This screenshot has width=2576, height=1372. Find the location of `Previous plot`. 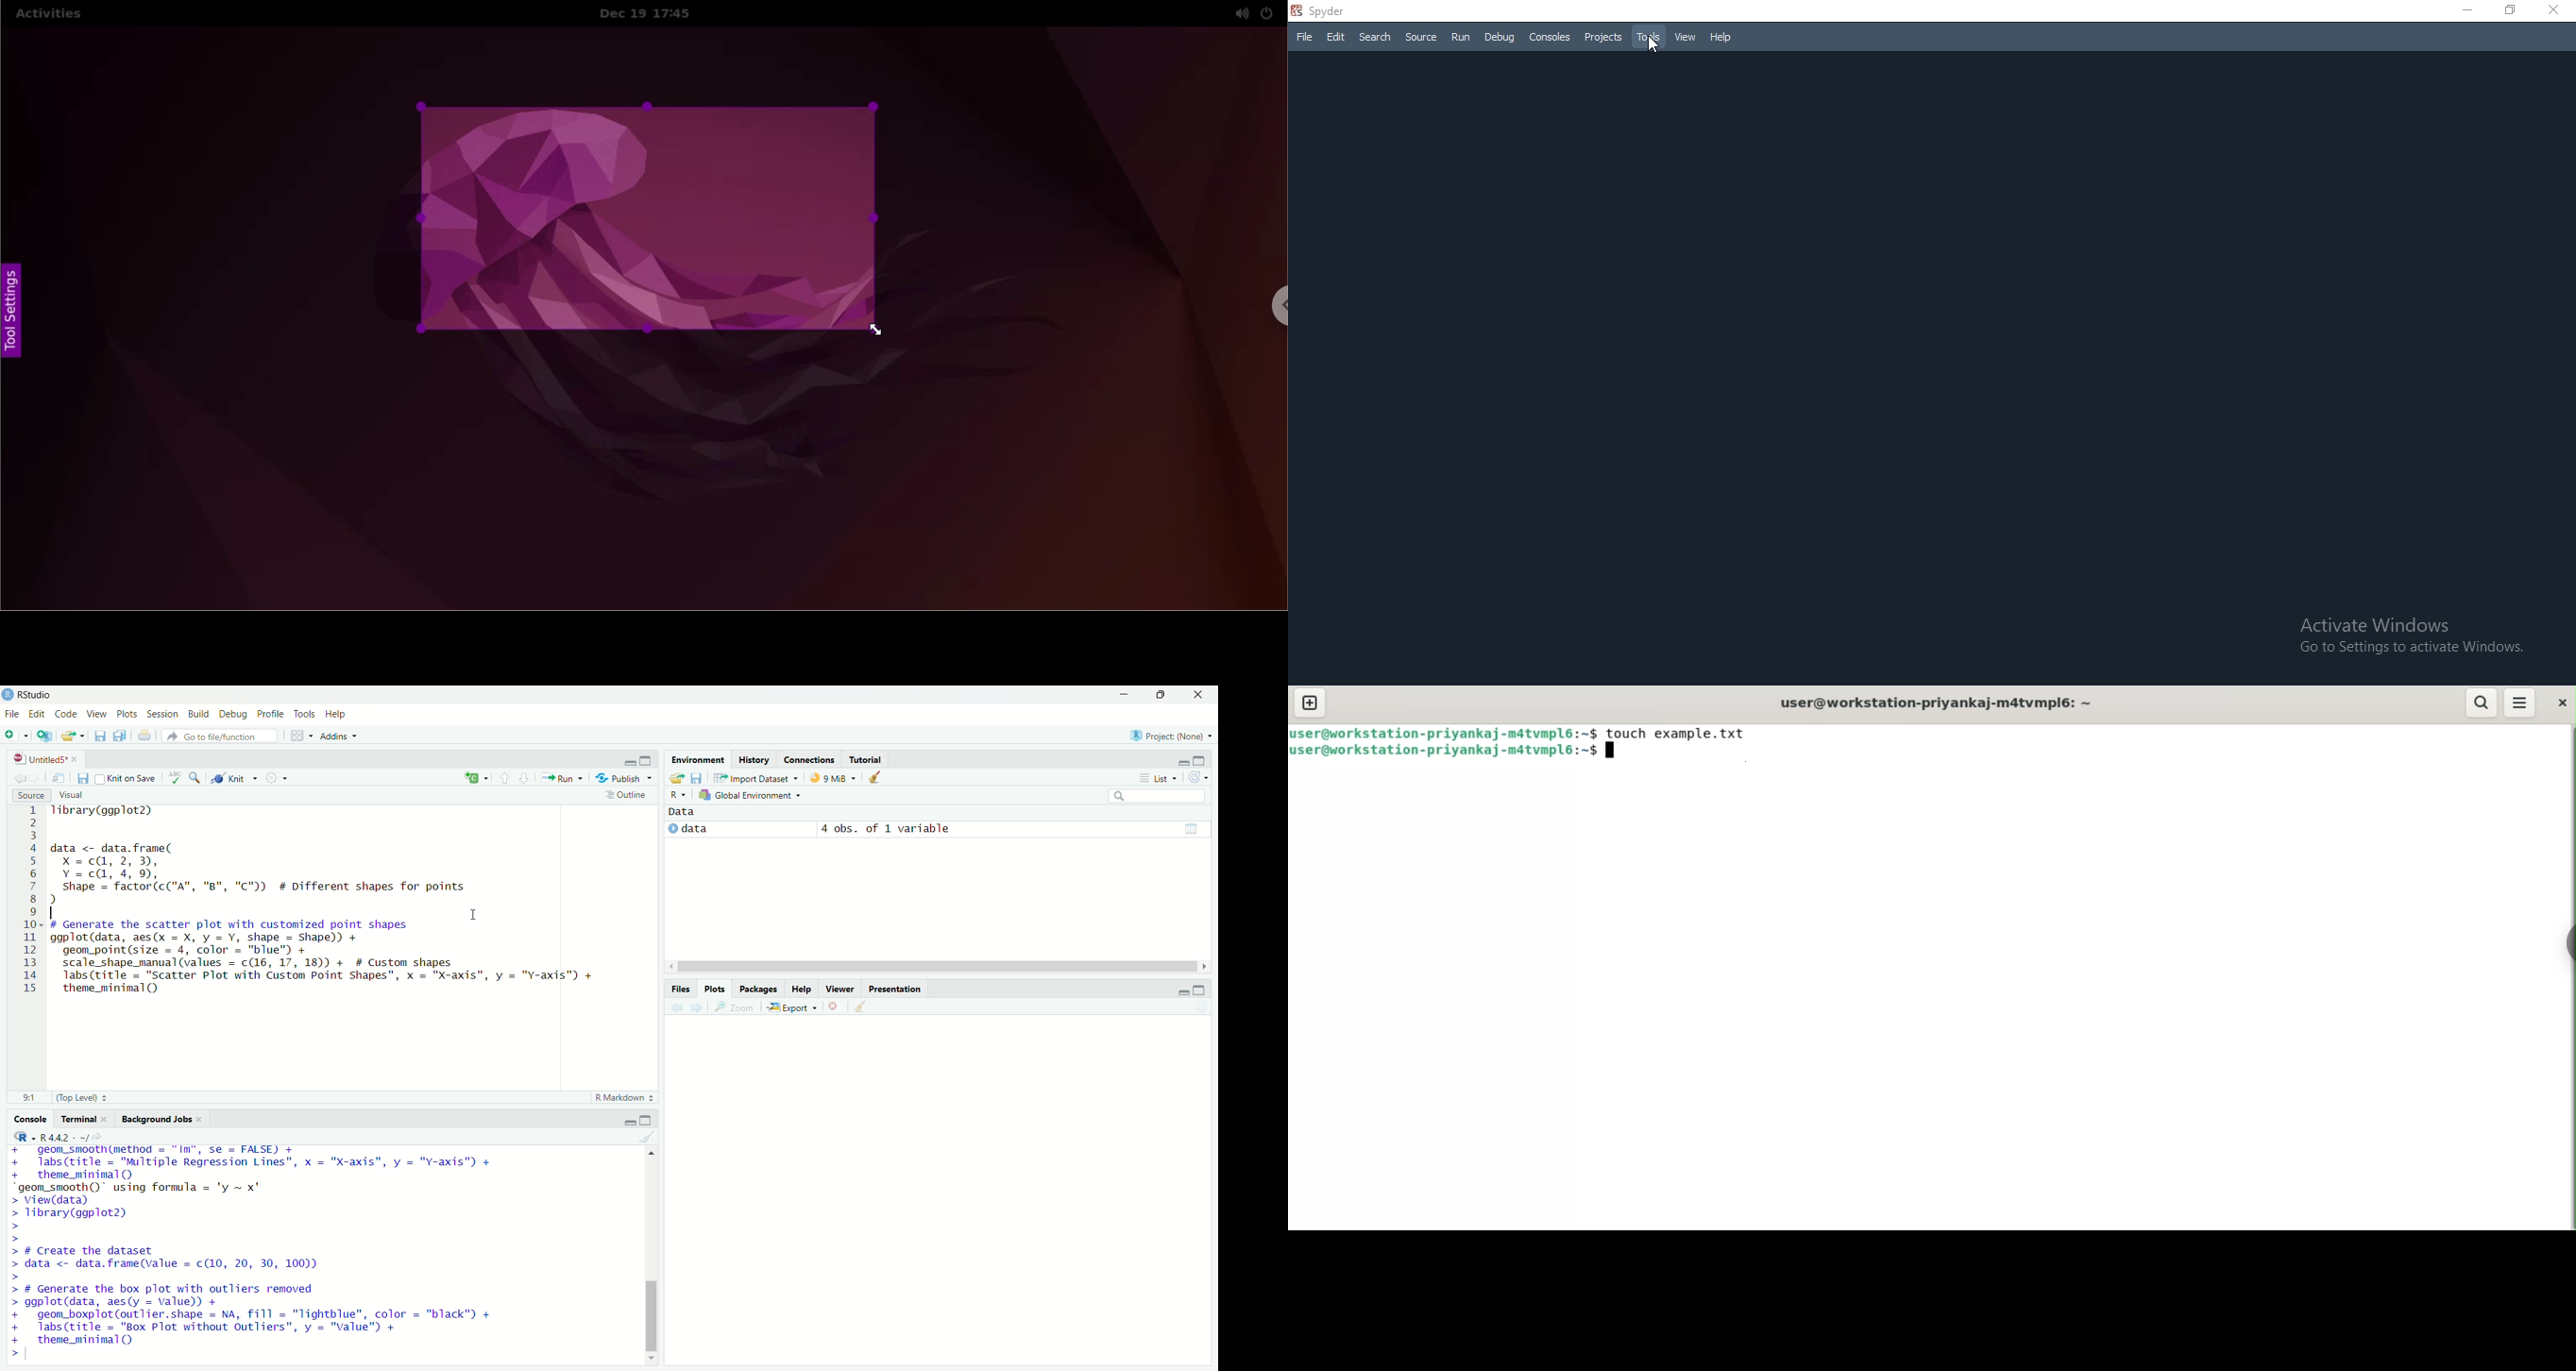

Previous plot is located at coordinates (677, 1006).